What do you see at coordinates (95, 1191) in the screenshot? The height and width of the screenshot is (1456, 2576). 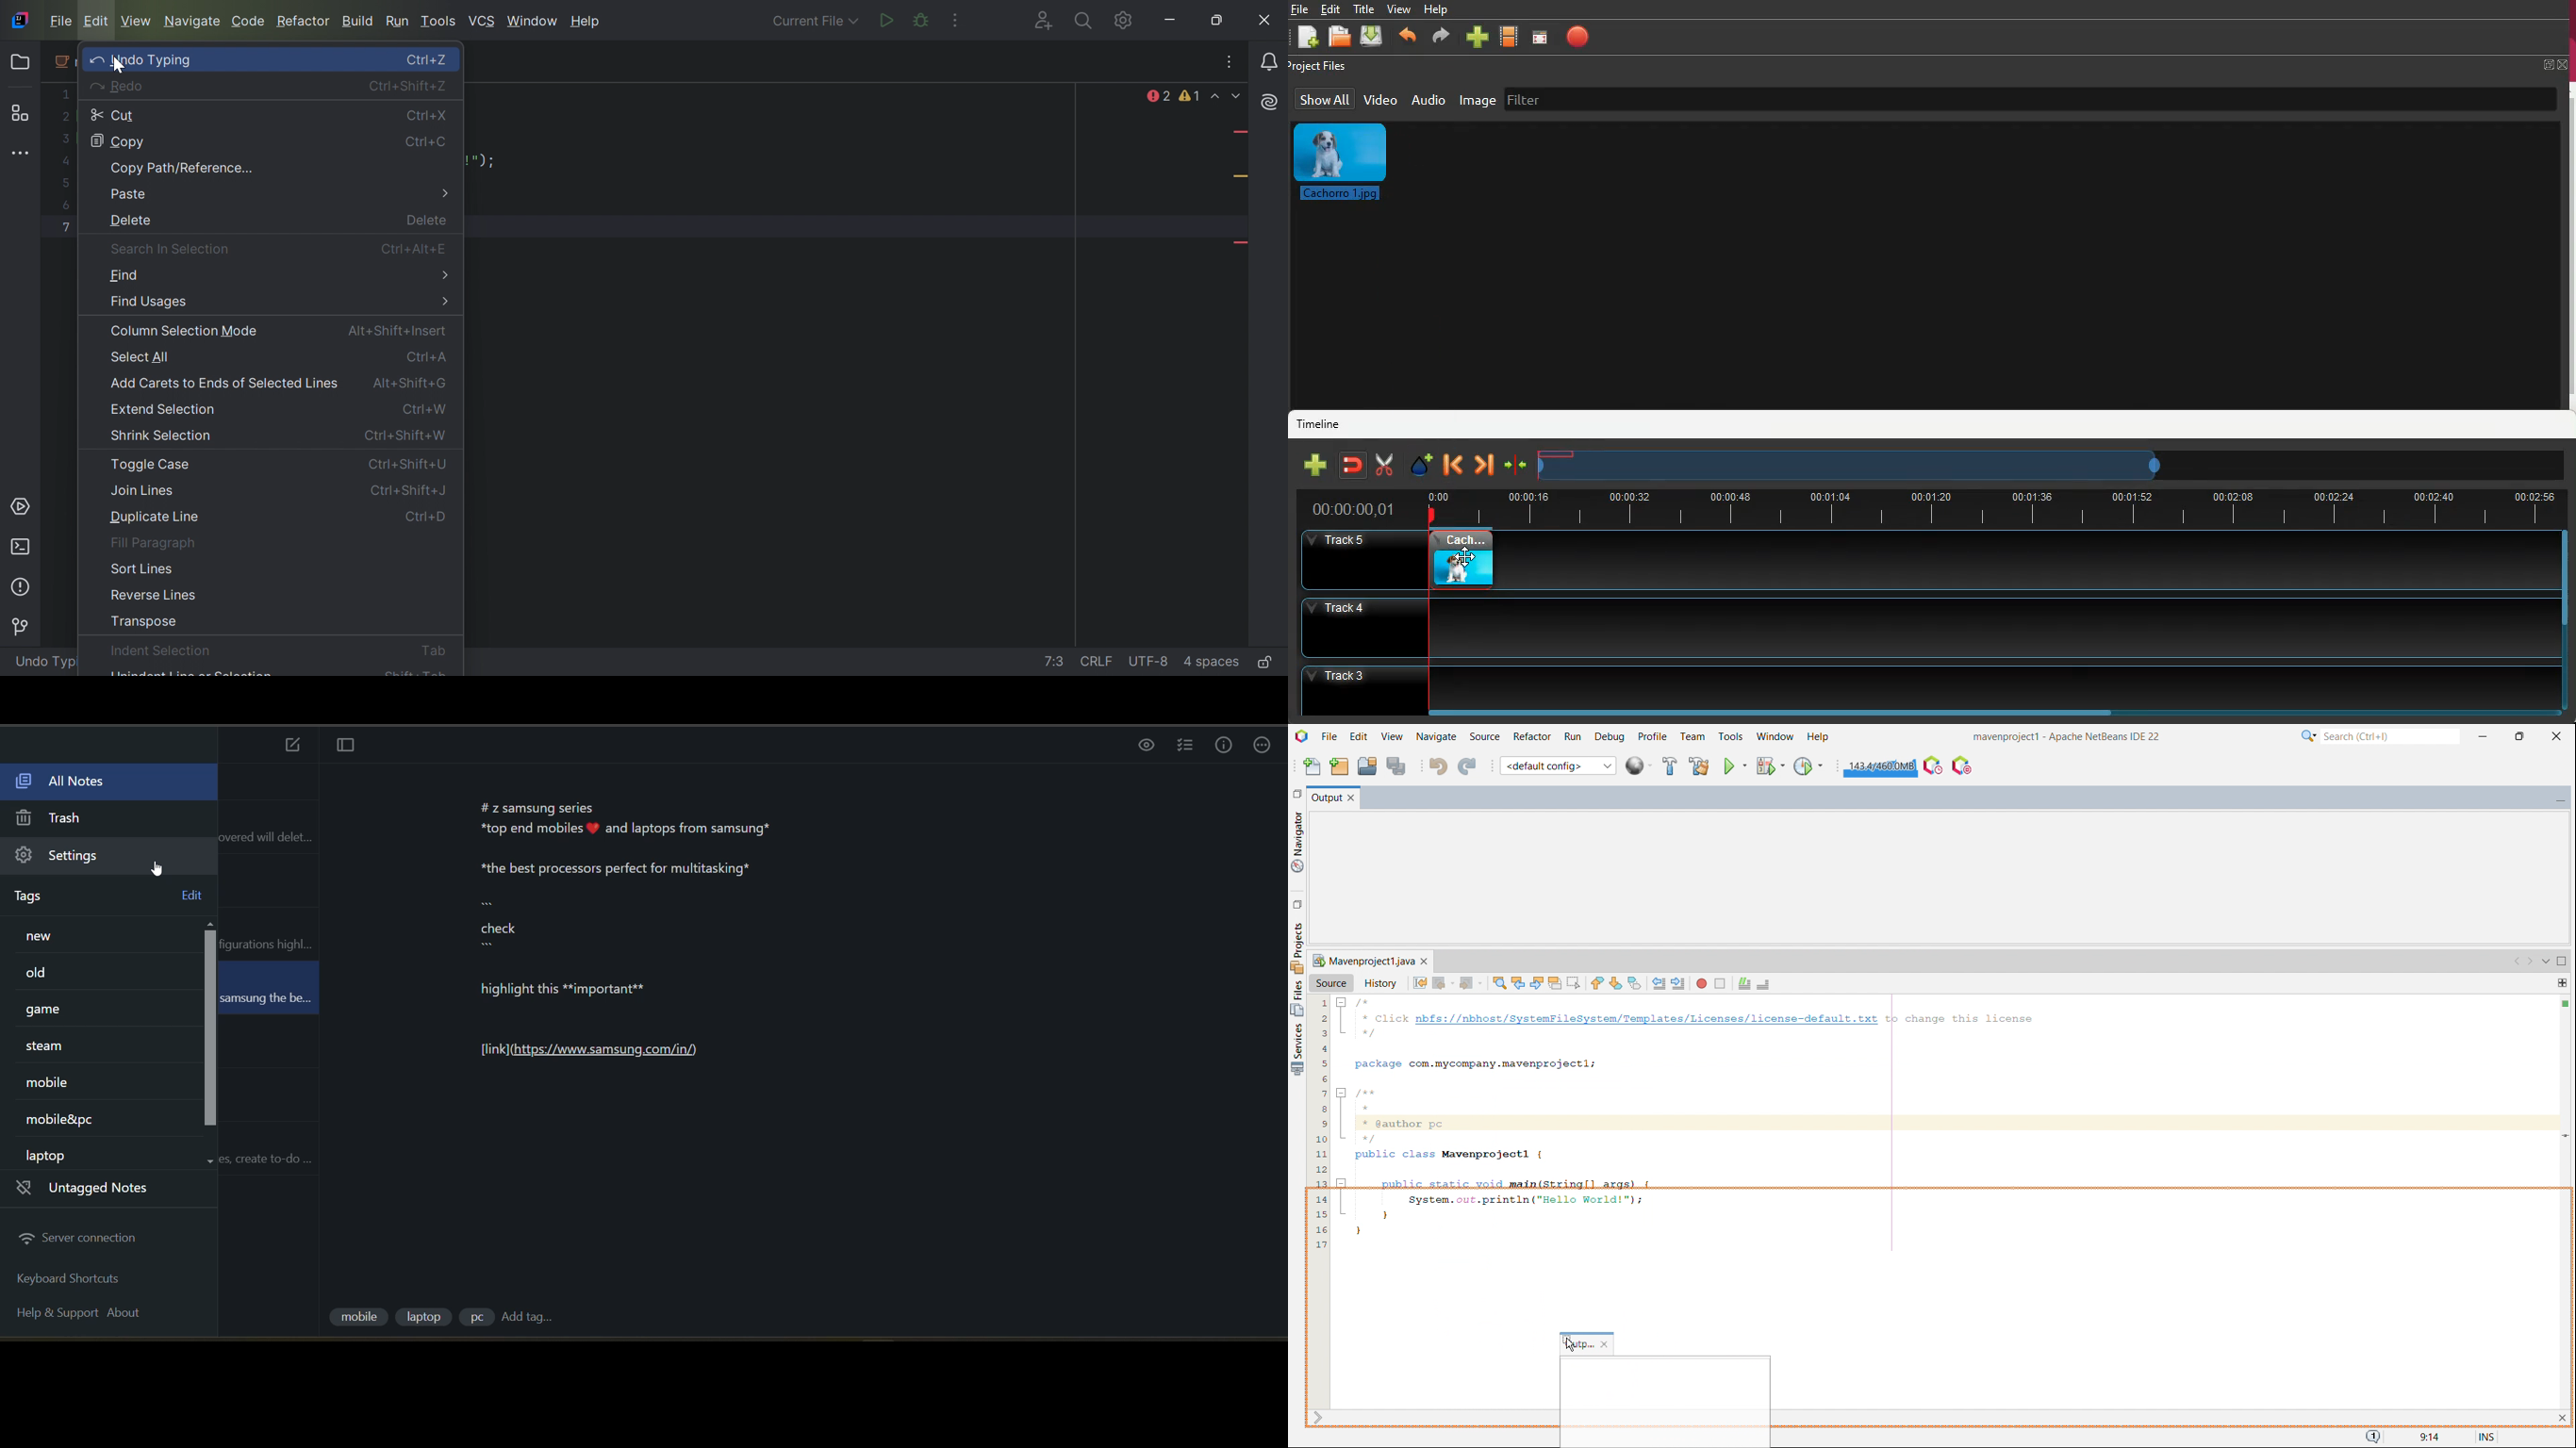 I see `untagged notes` at bounding box center [95, 1191].